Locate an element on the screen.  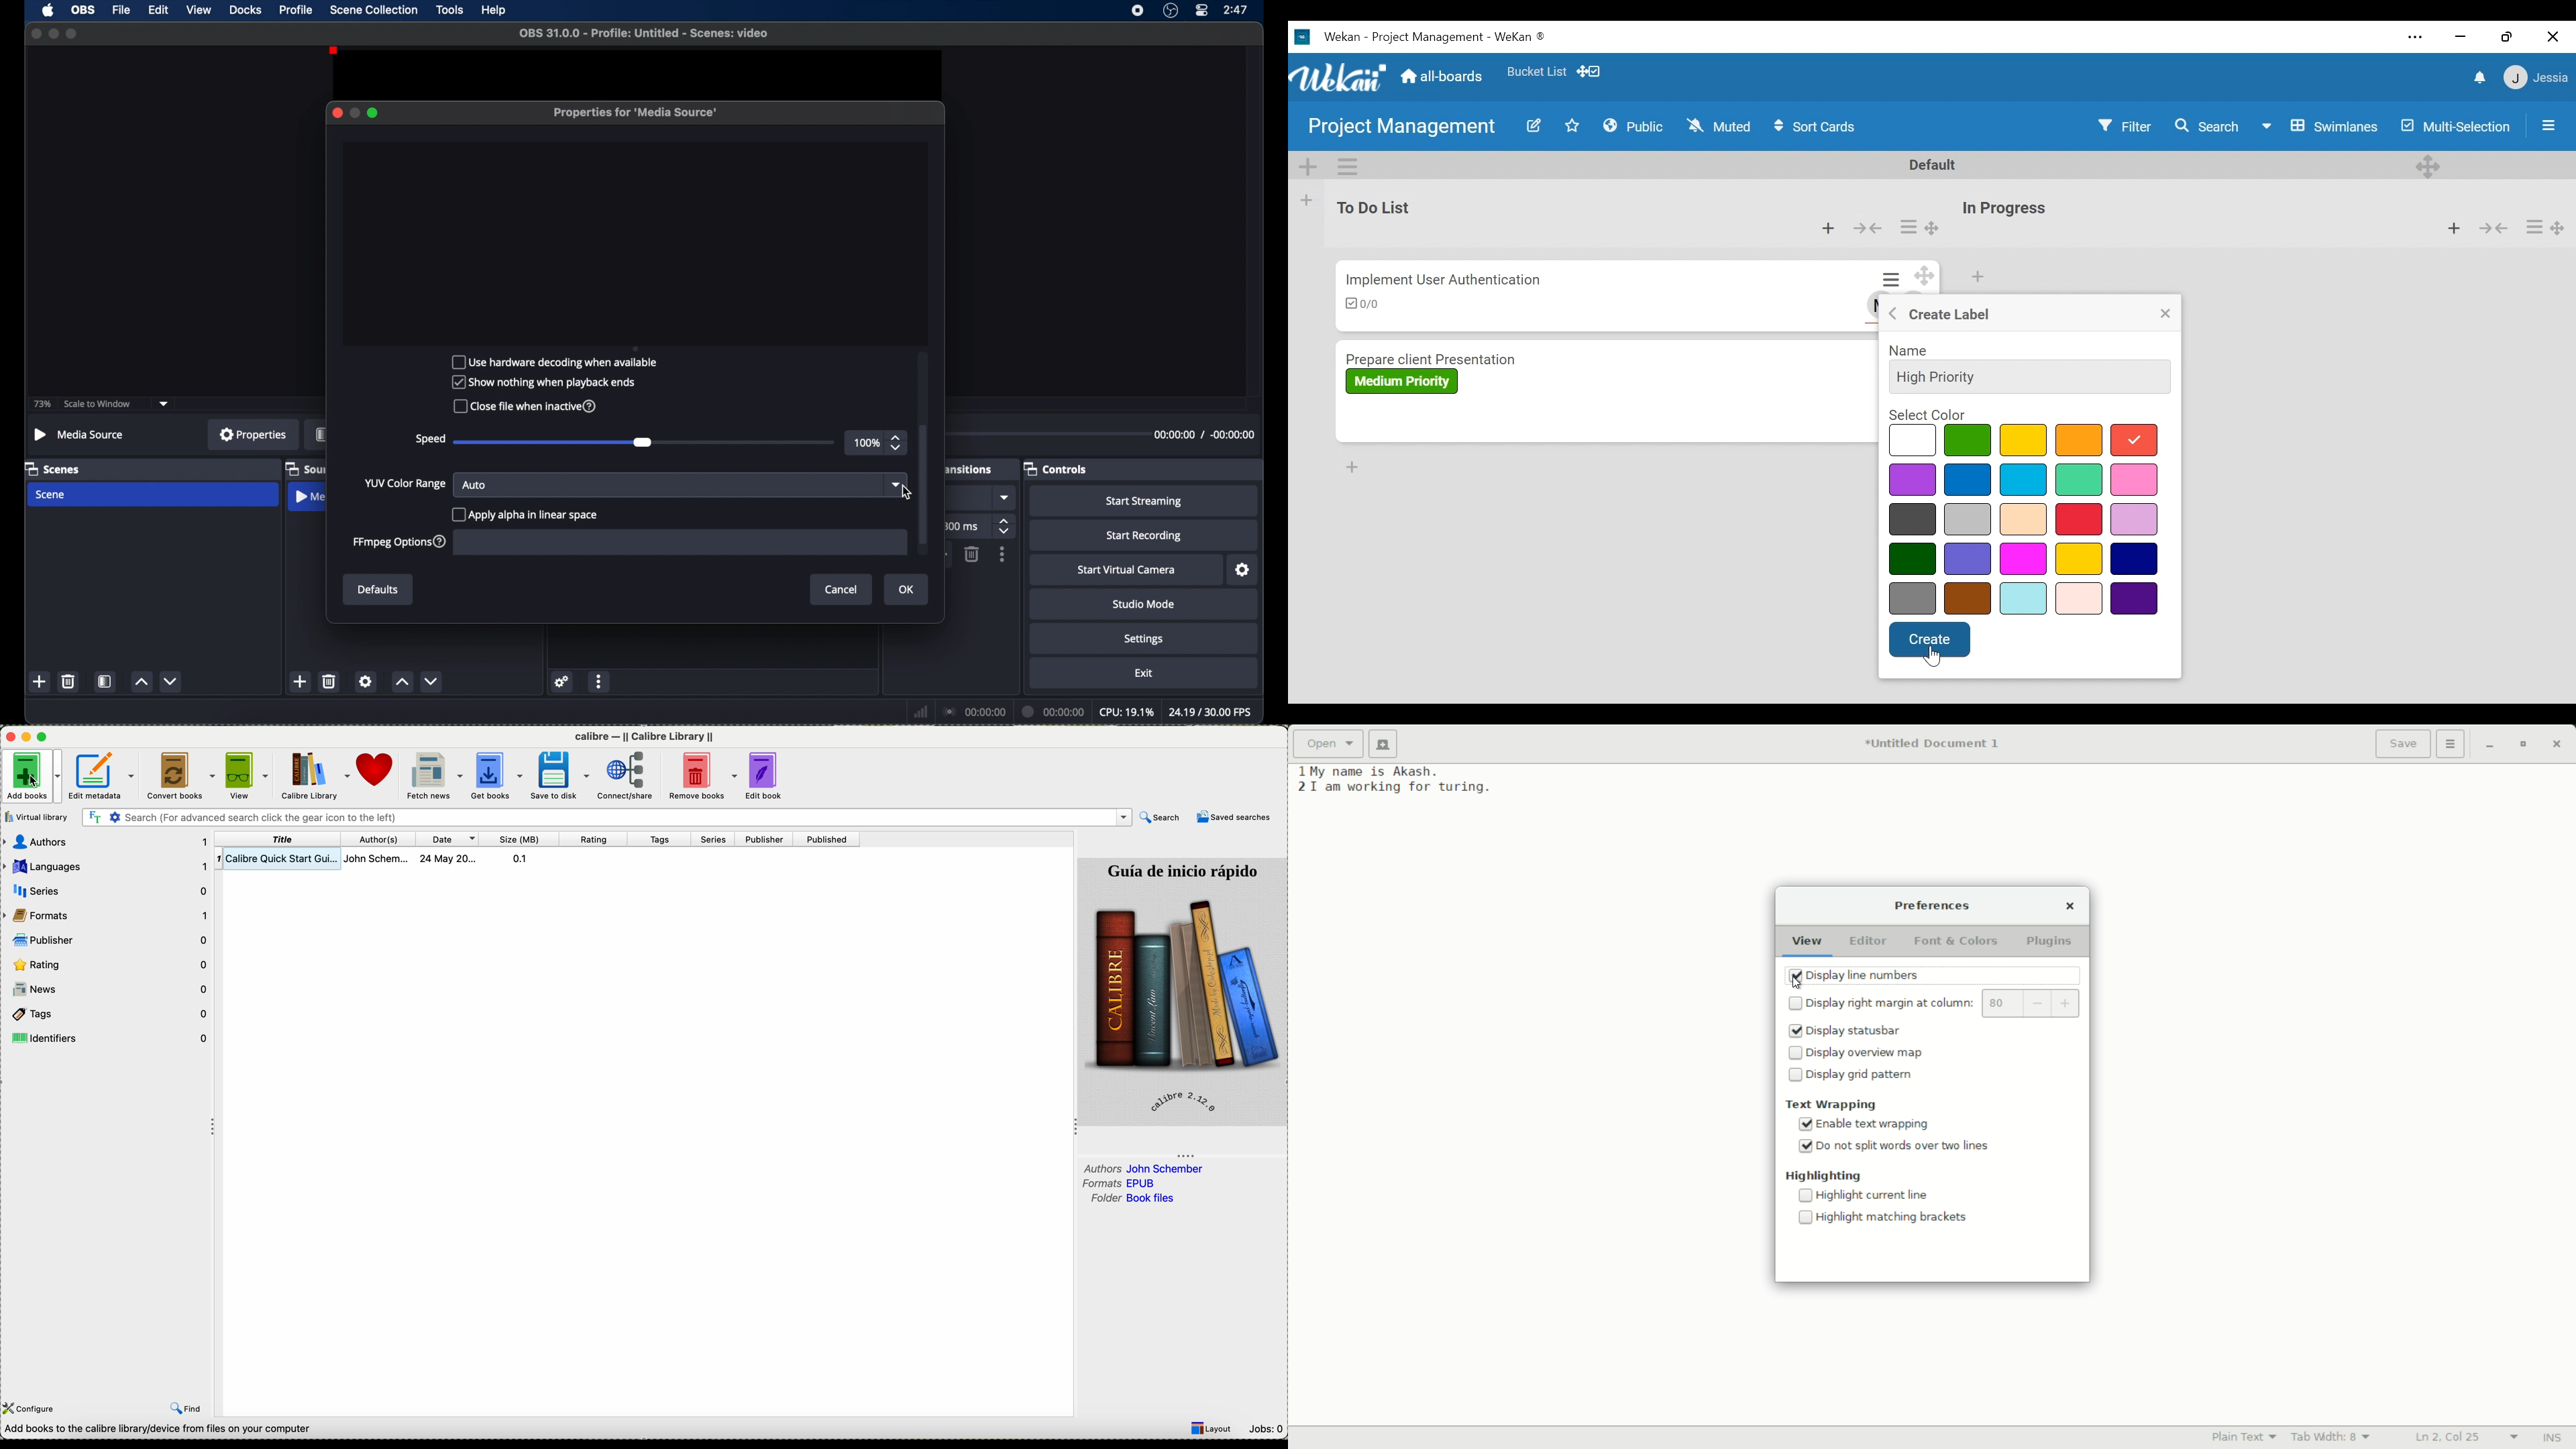
connection is located at coordinates (975, 712).